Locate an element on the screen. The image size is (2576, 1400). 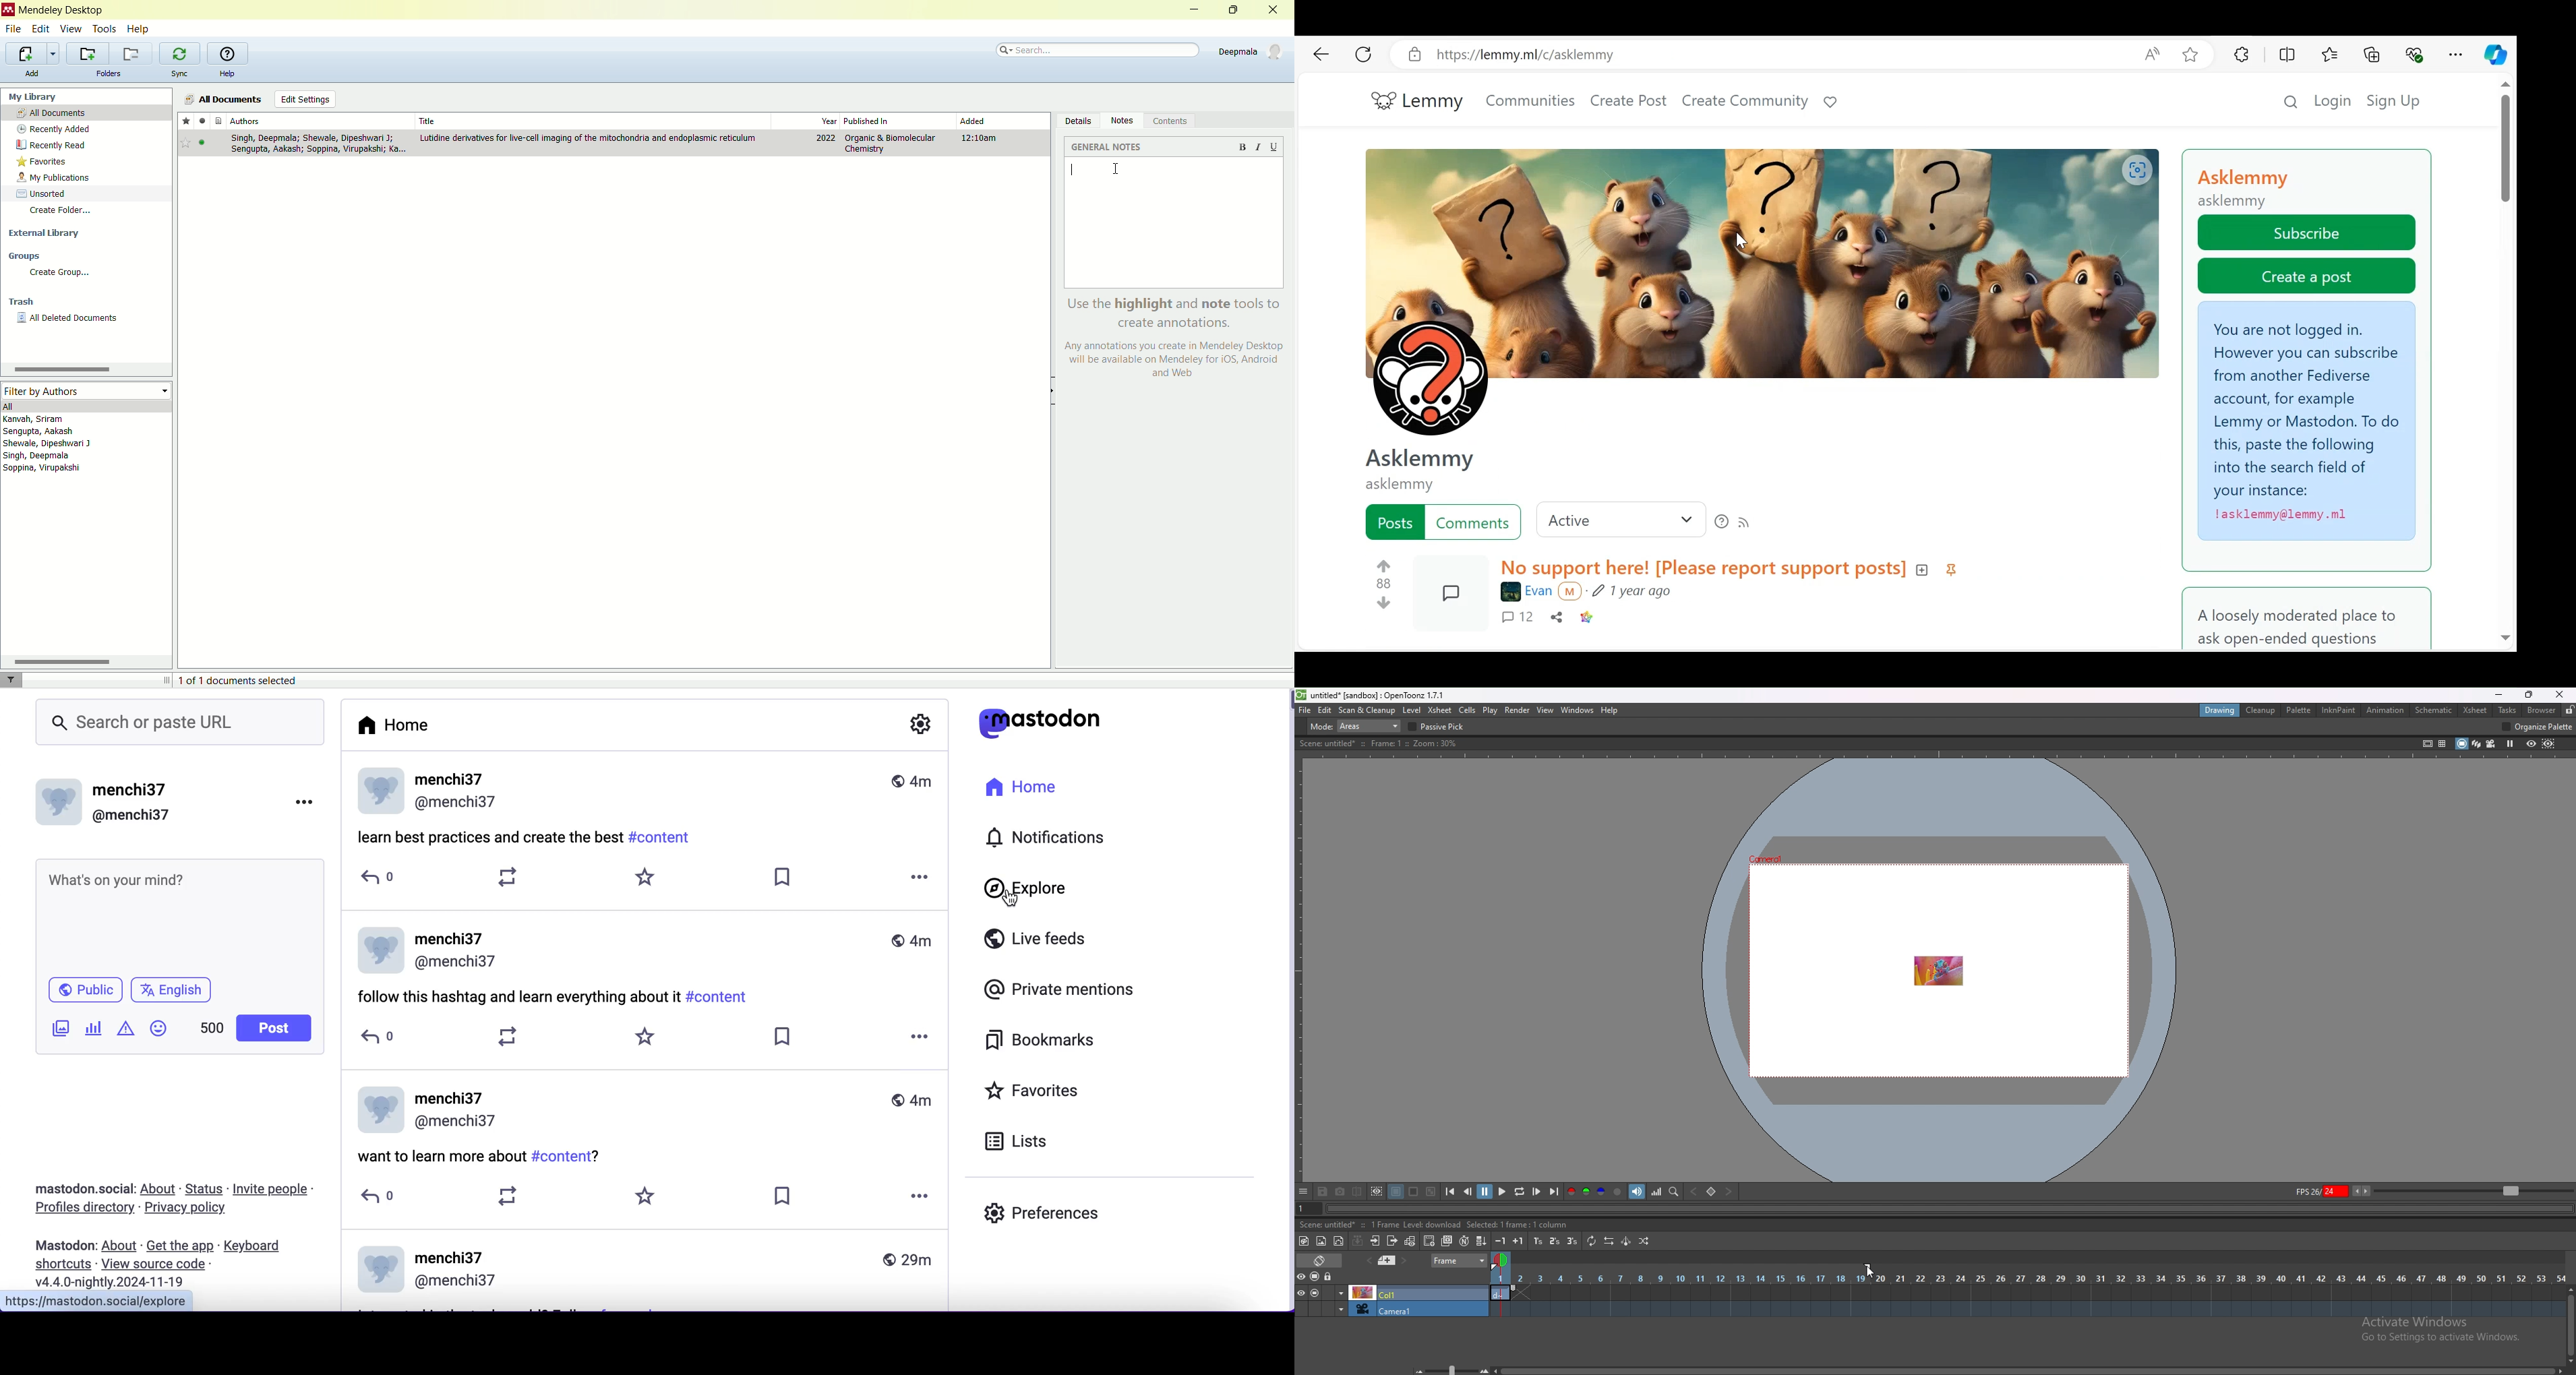
hashtag is located at coordinates (660, 836).